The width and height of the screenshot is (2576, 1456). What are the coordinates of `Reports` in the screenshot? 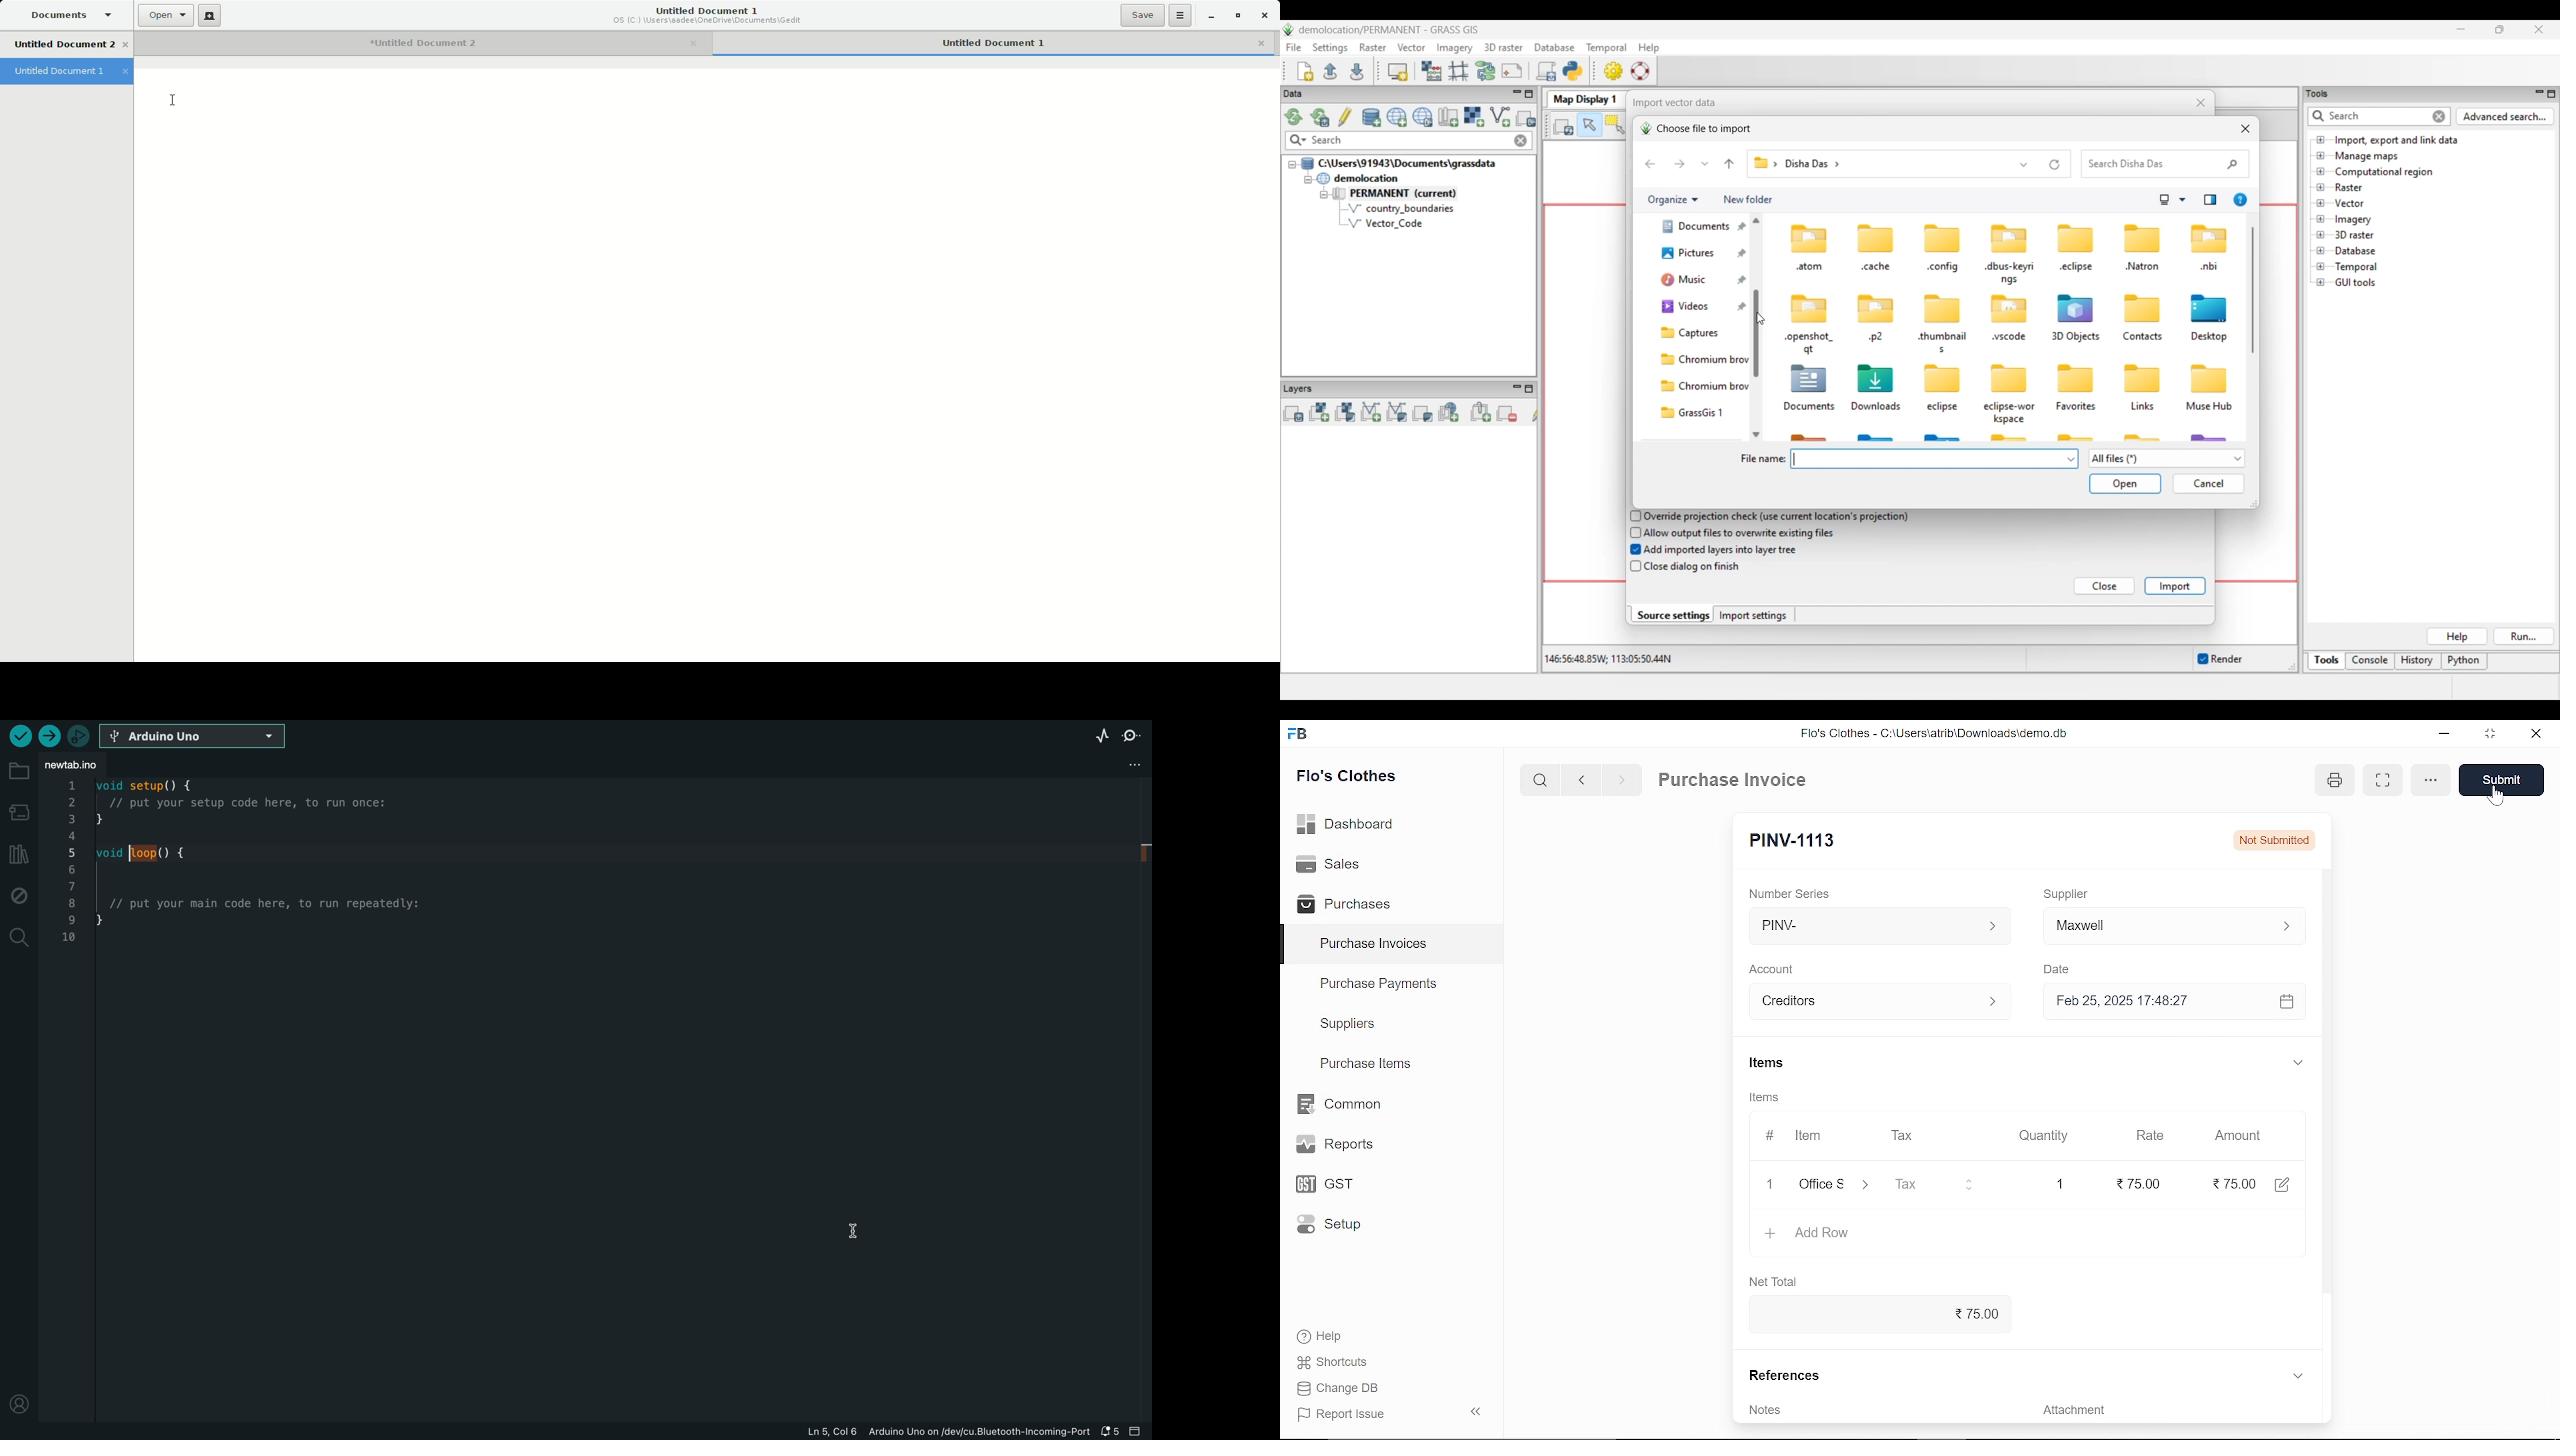 It's located at (1334, 1145).